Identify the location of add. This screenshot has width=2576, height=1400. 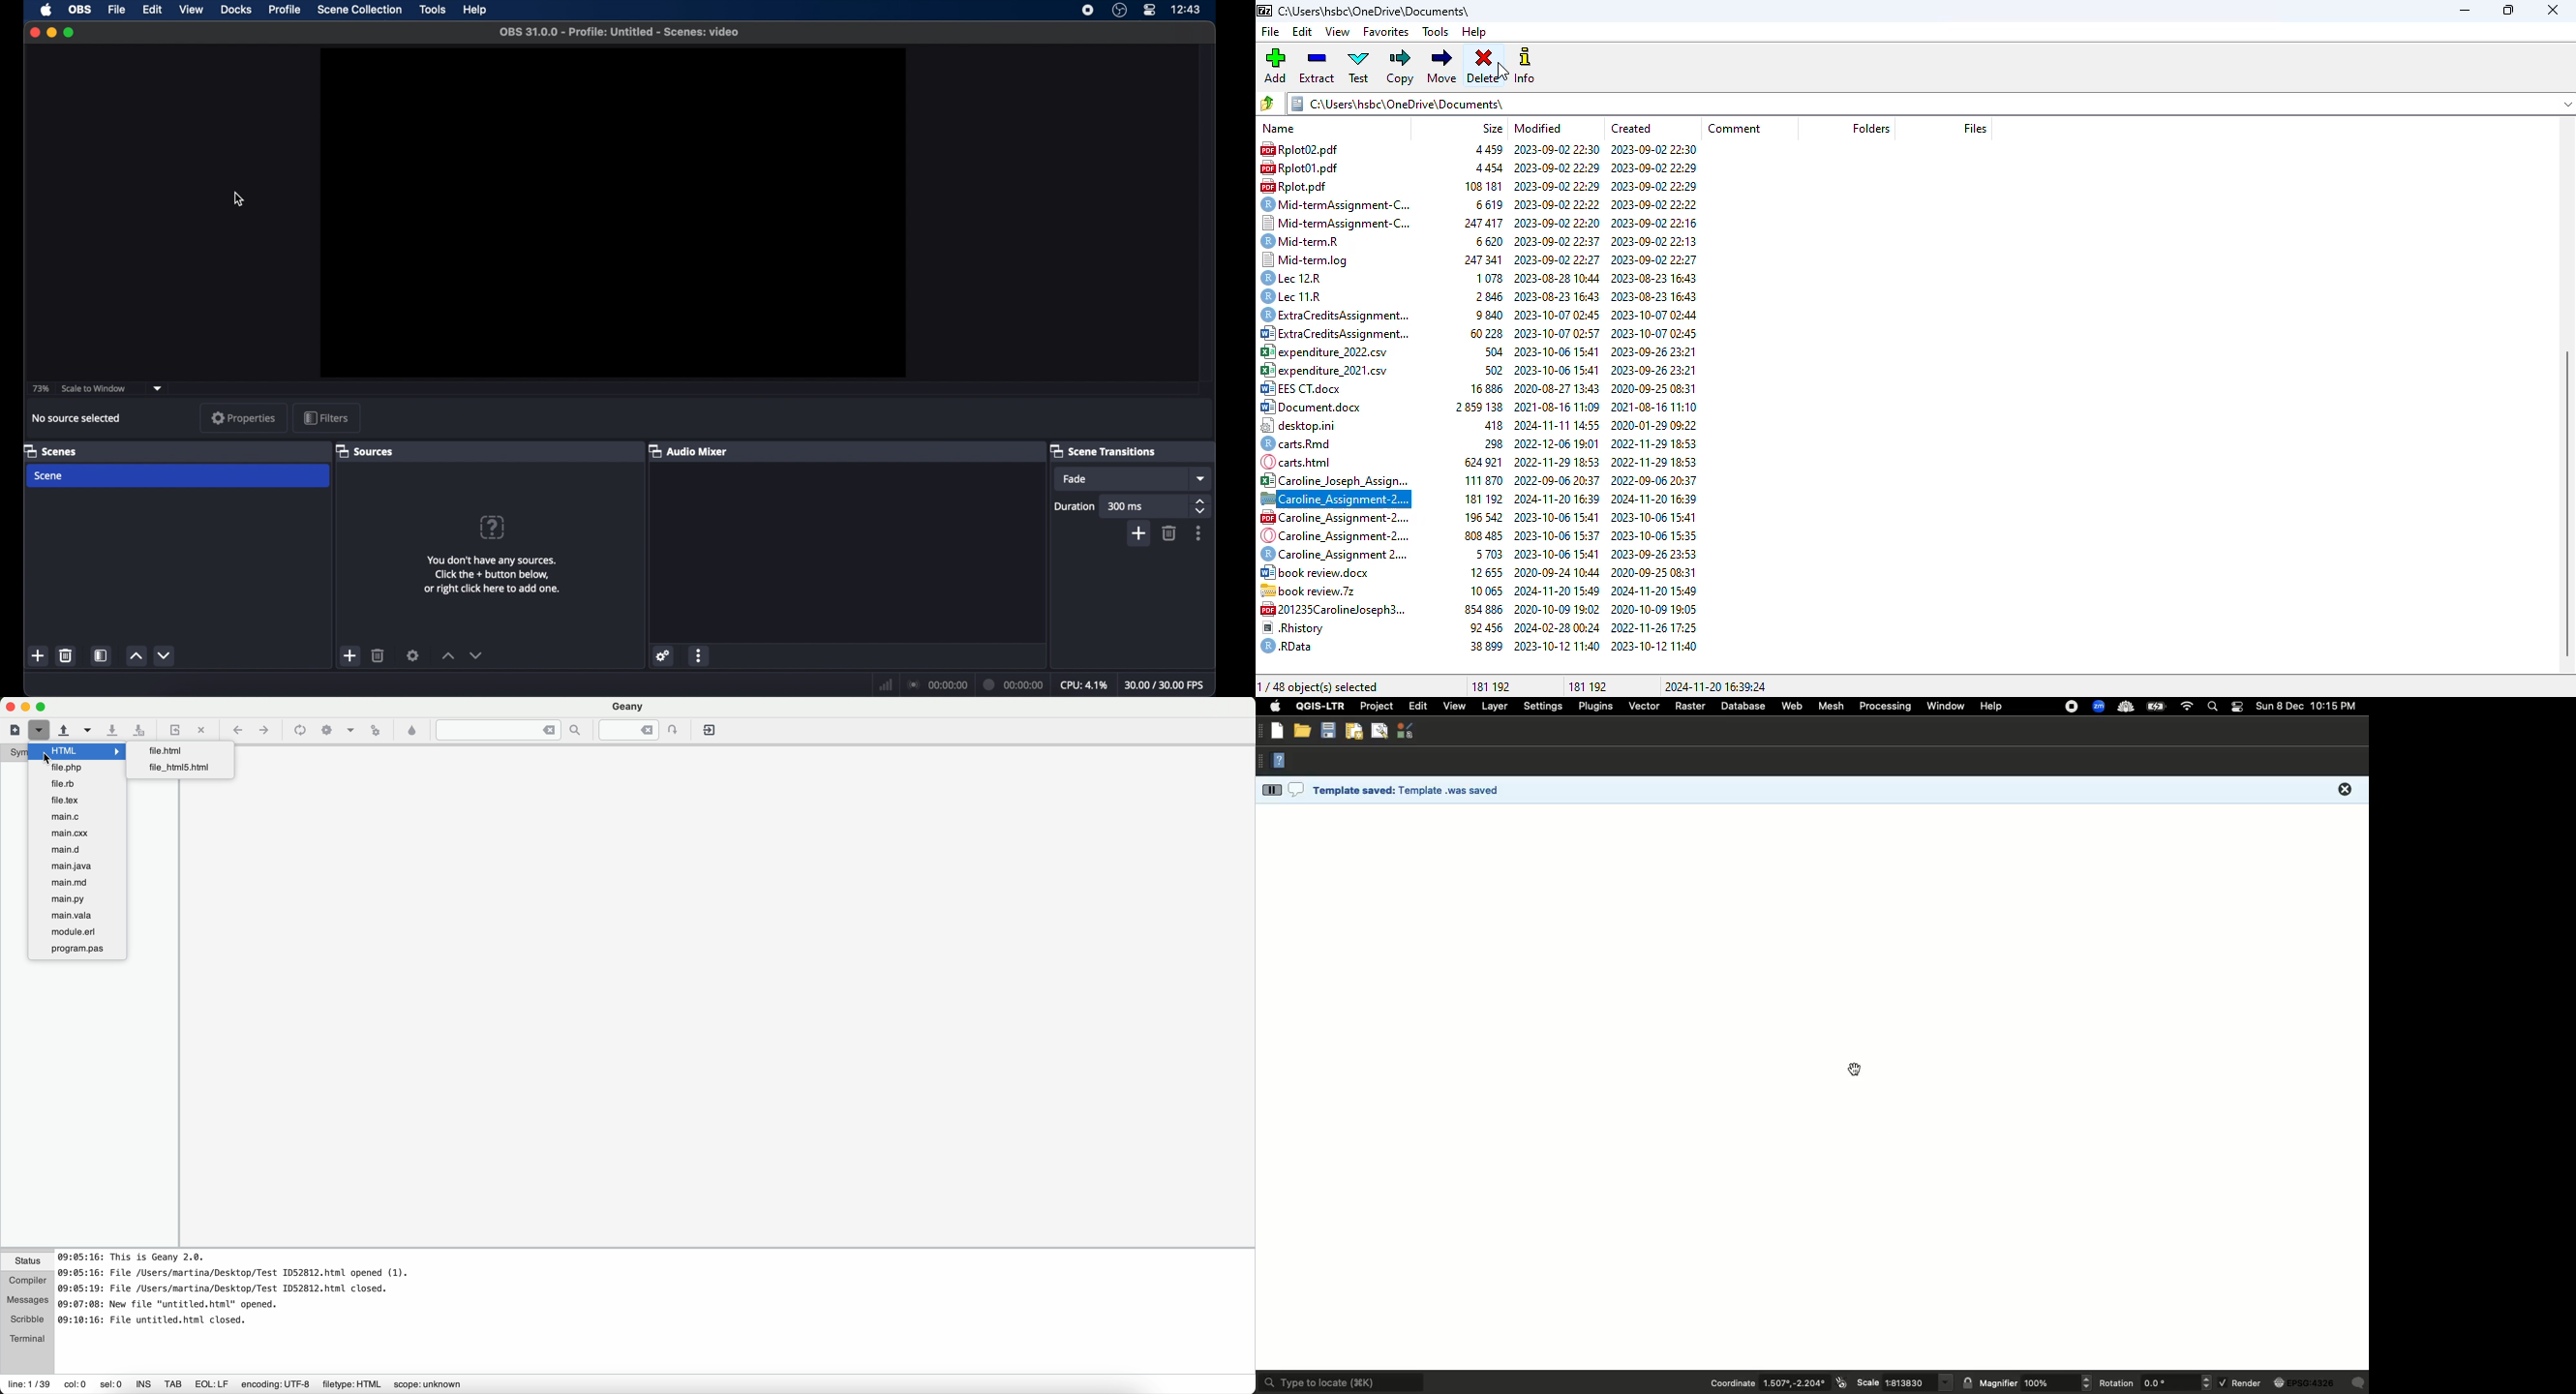
(1138, 533).